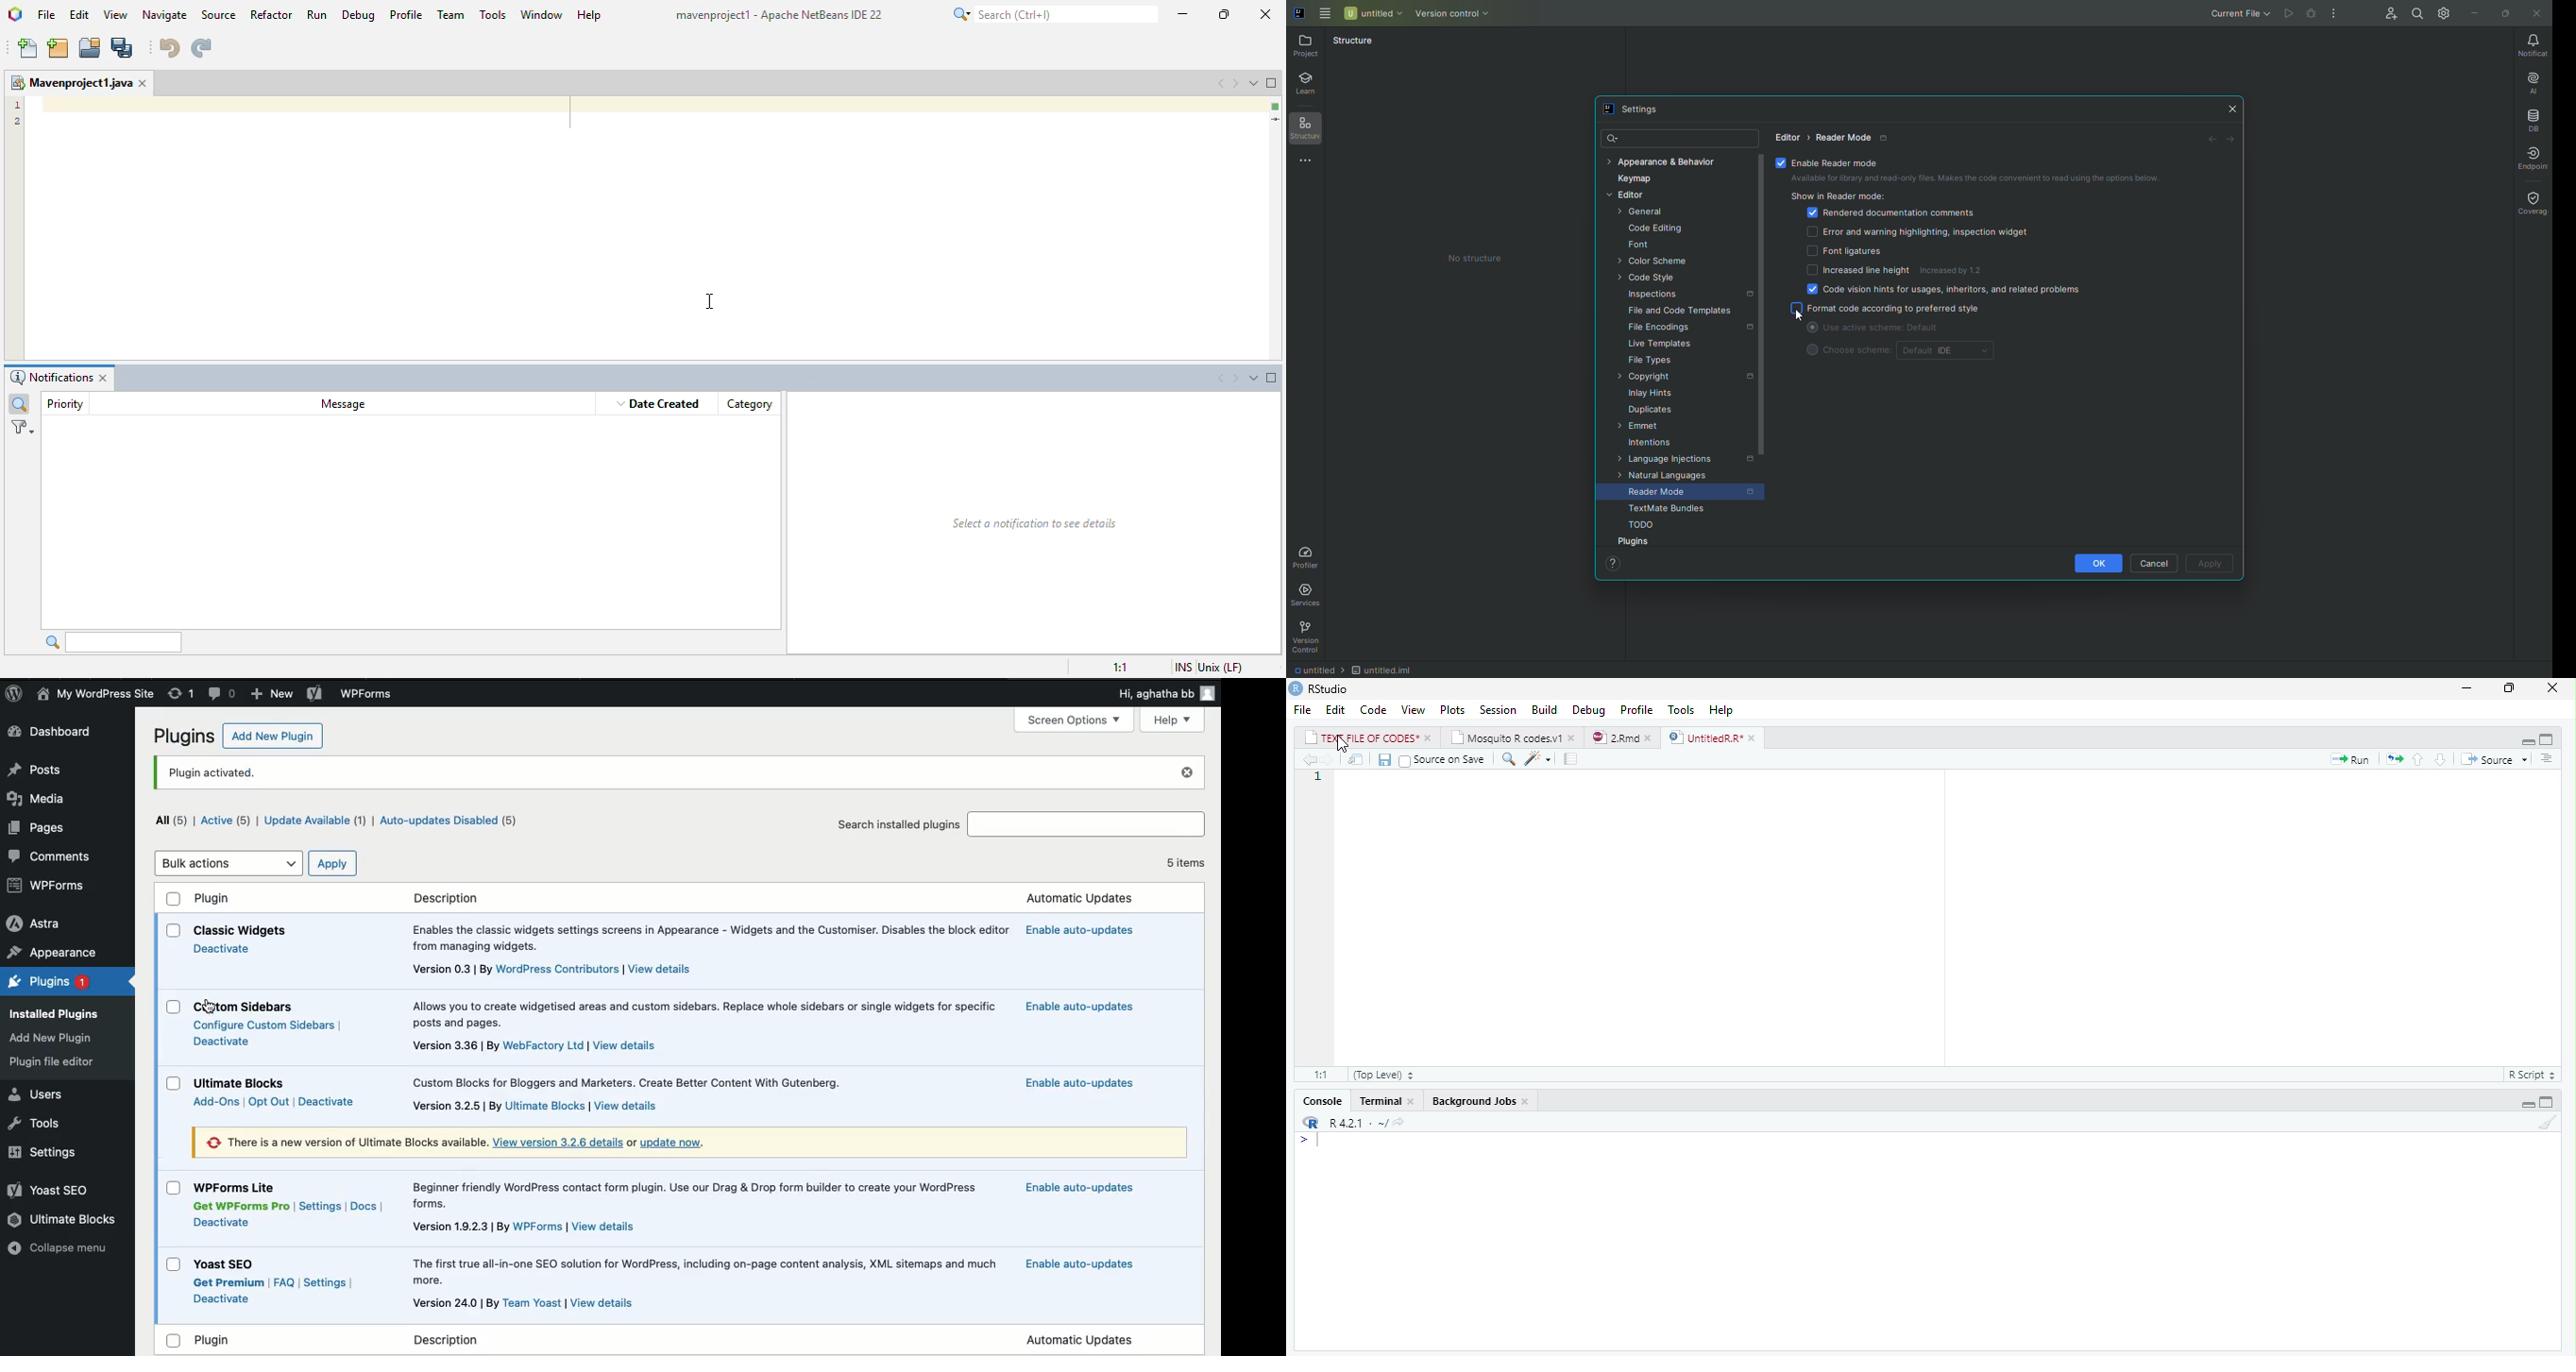 Image resolution: width=2576 pixels, height=1372 pixels. I want to click on Go to previous location, so click(1309, 760).